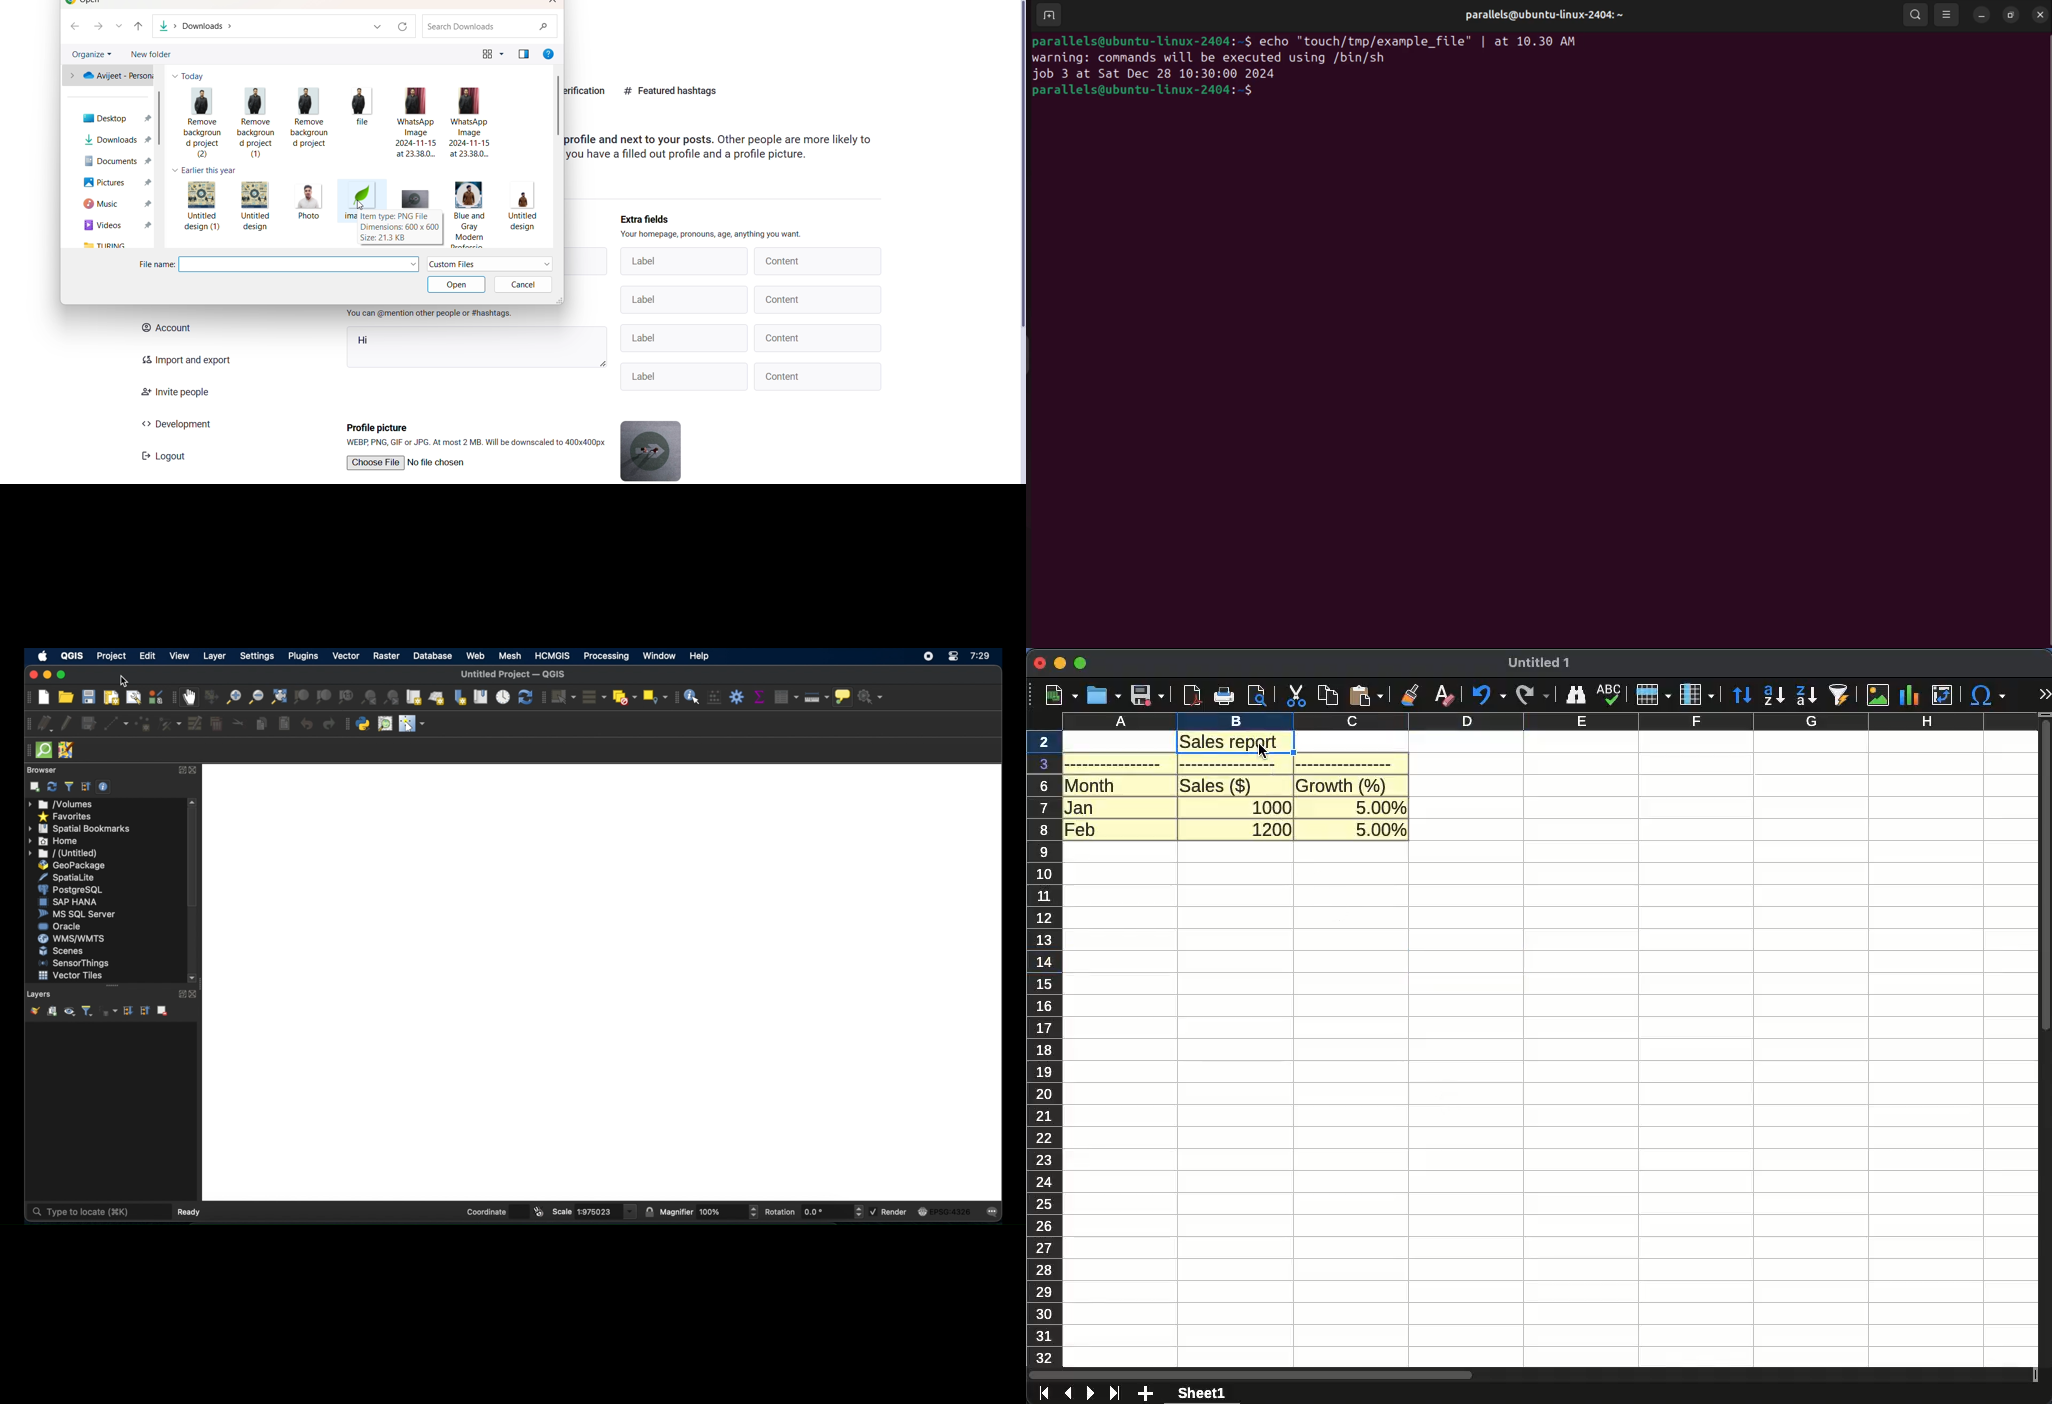  What do you see at coordinates (178, 423) in the screenshot?
I see `development` at bounding box center [178, 423].